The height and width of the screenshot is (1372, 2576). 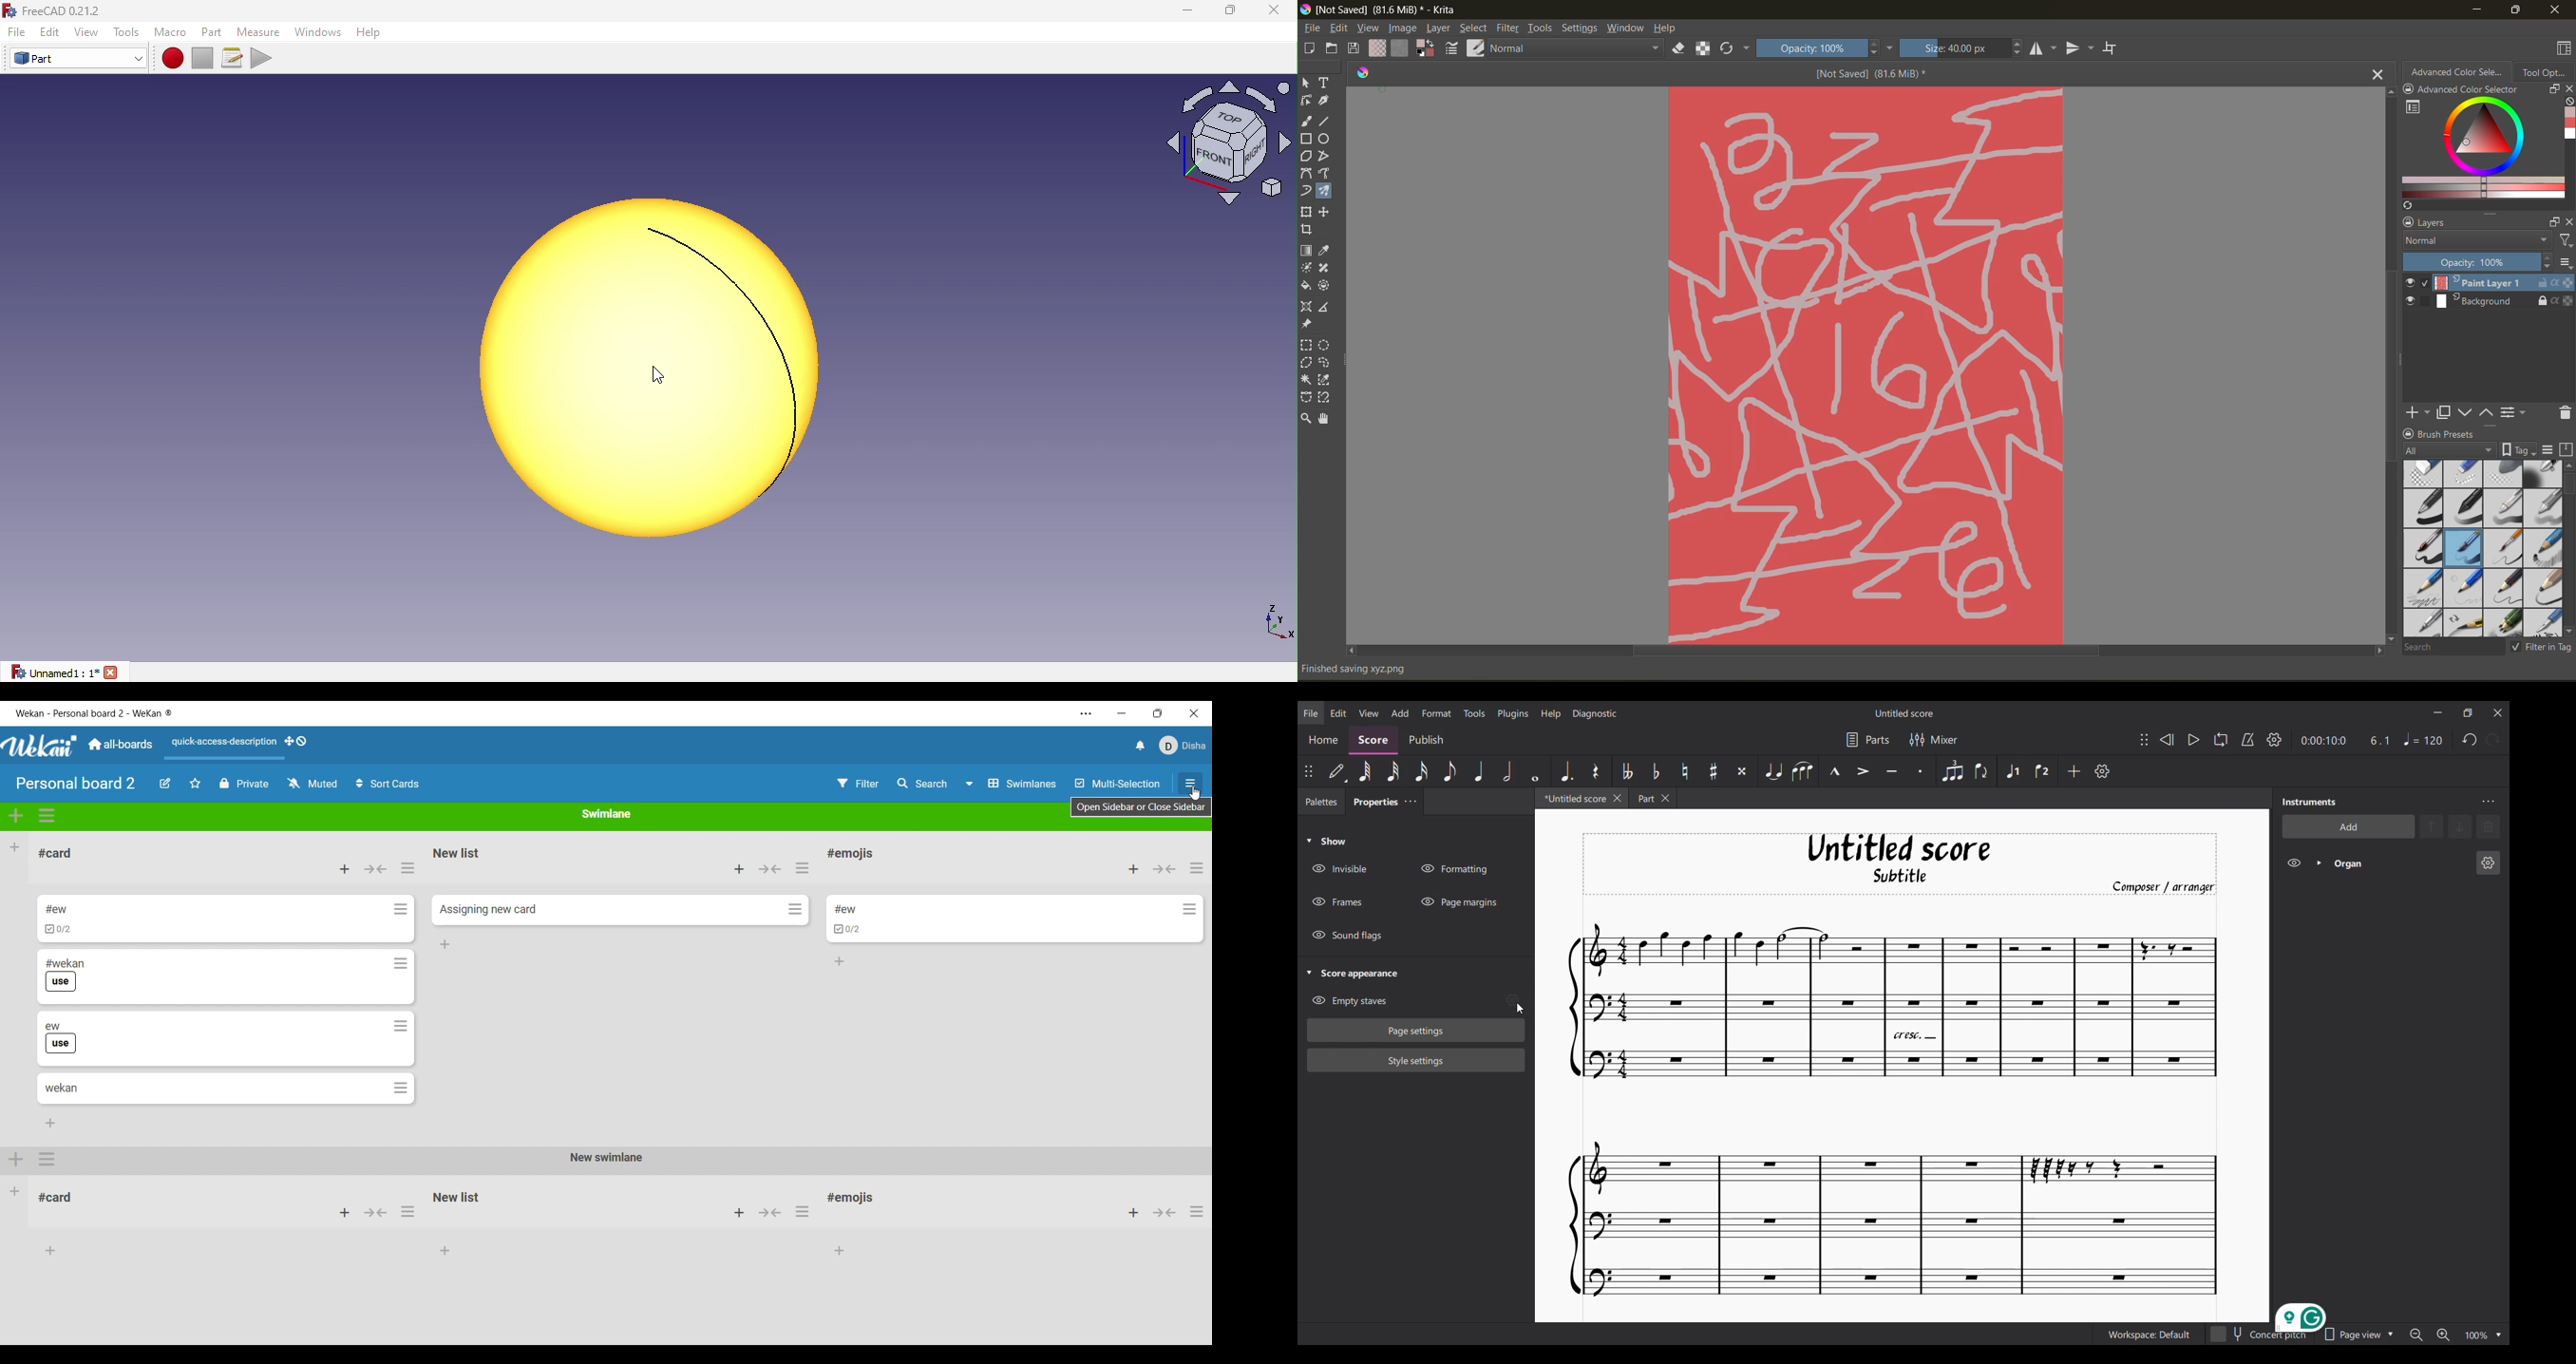 What do you see at coordinates (2013, 772) in the screenshot?
I see `Highlighted after measure selection` at bounding box center [2013, 772].